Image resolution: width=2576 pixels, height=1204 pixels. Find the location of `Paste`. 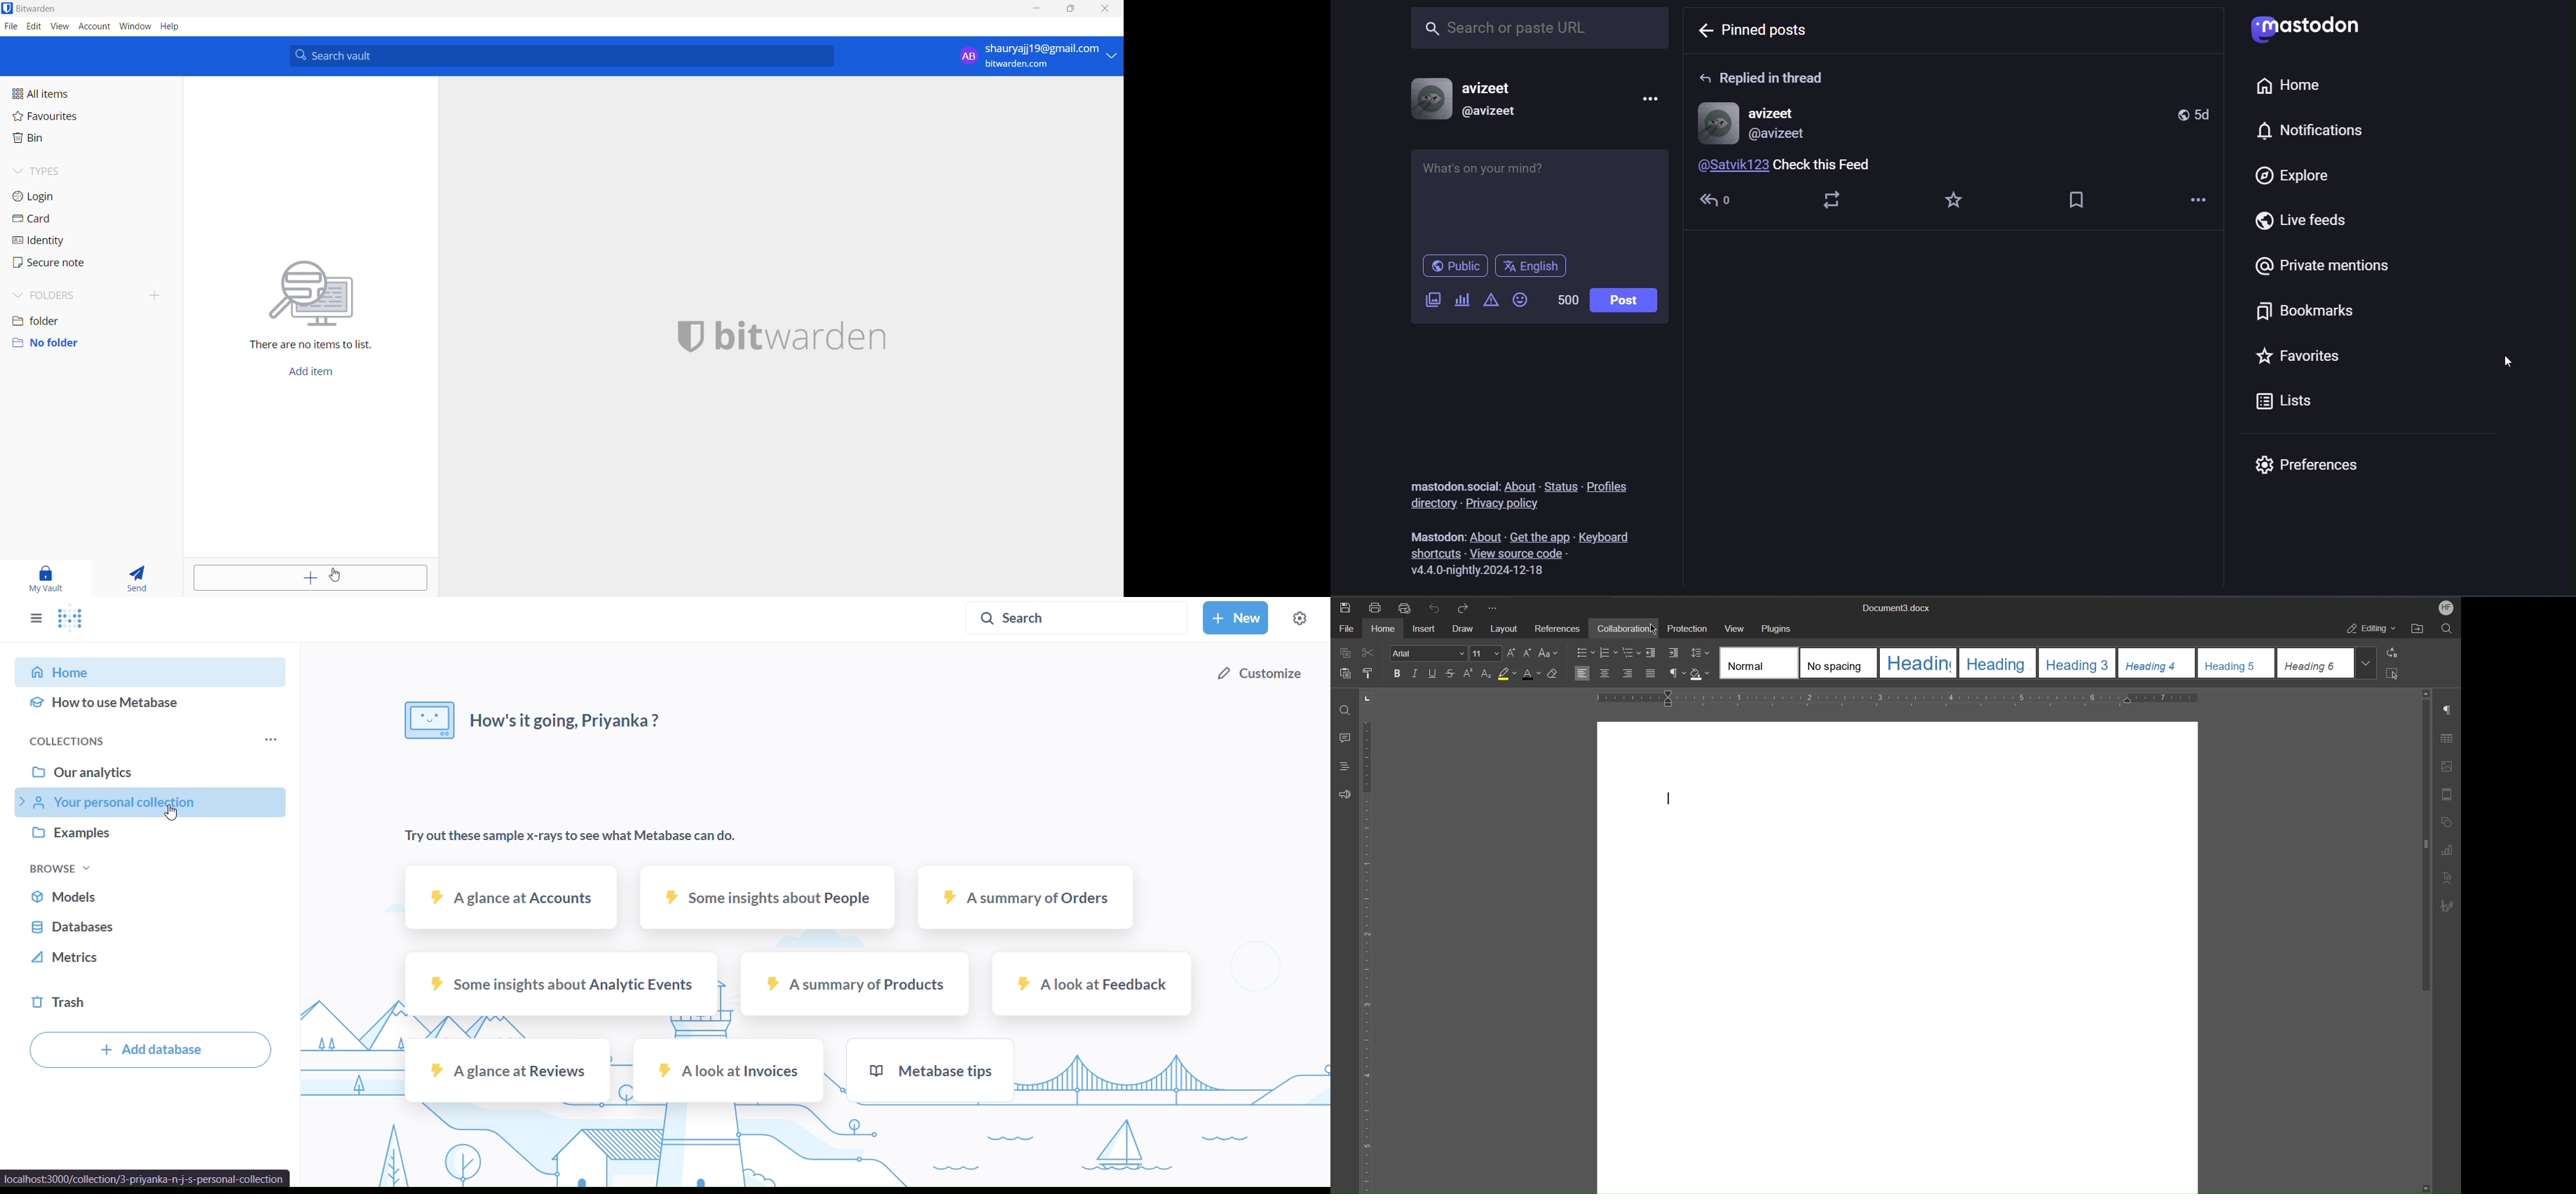

Paste is located at coordinates (1347, 673).